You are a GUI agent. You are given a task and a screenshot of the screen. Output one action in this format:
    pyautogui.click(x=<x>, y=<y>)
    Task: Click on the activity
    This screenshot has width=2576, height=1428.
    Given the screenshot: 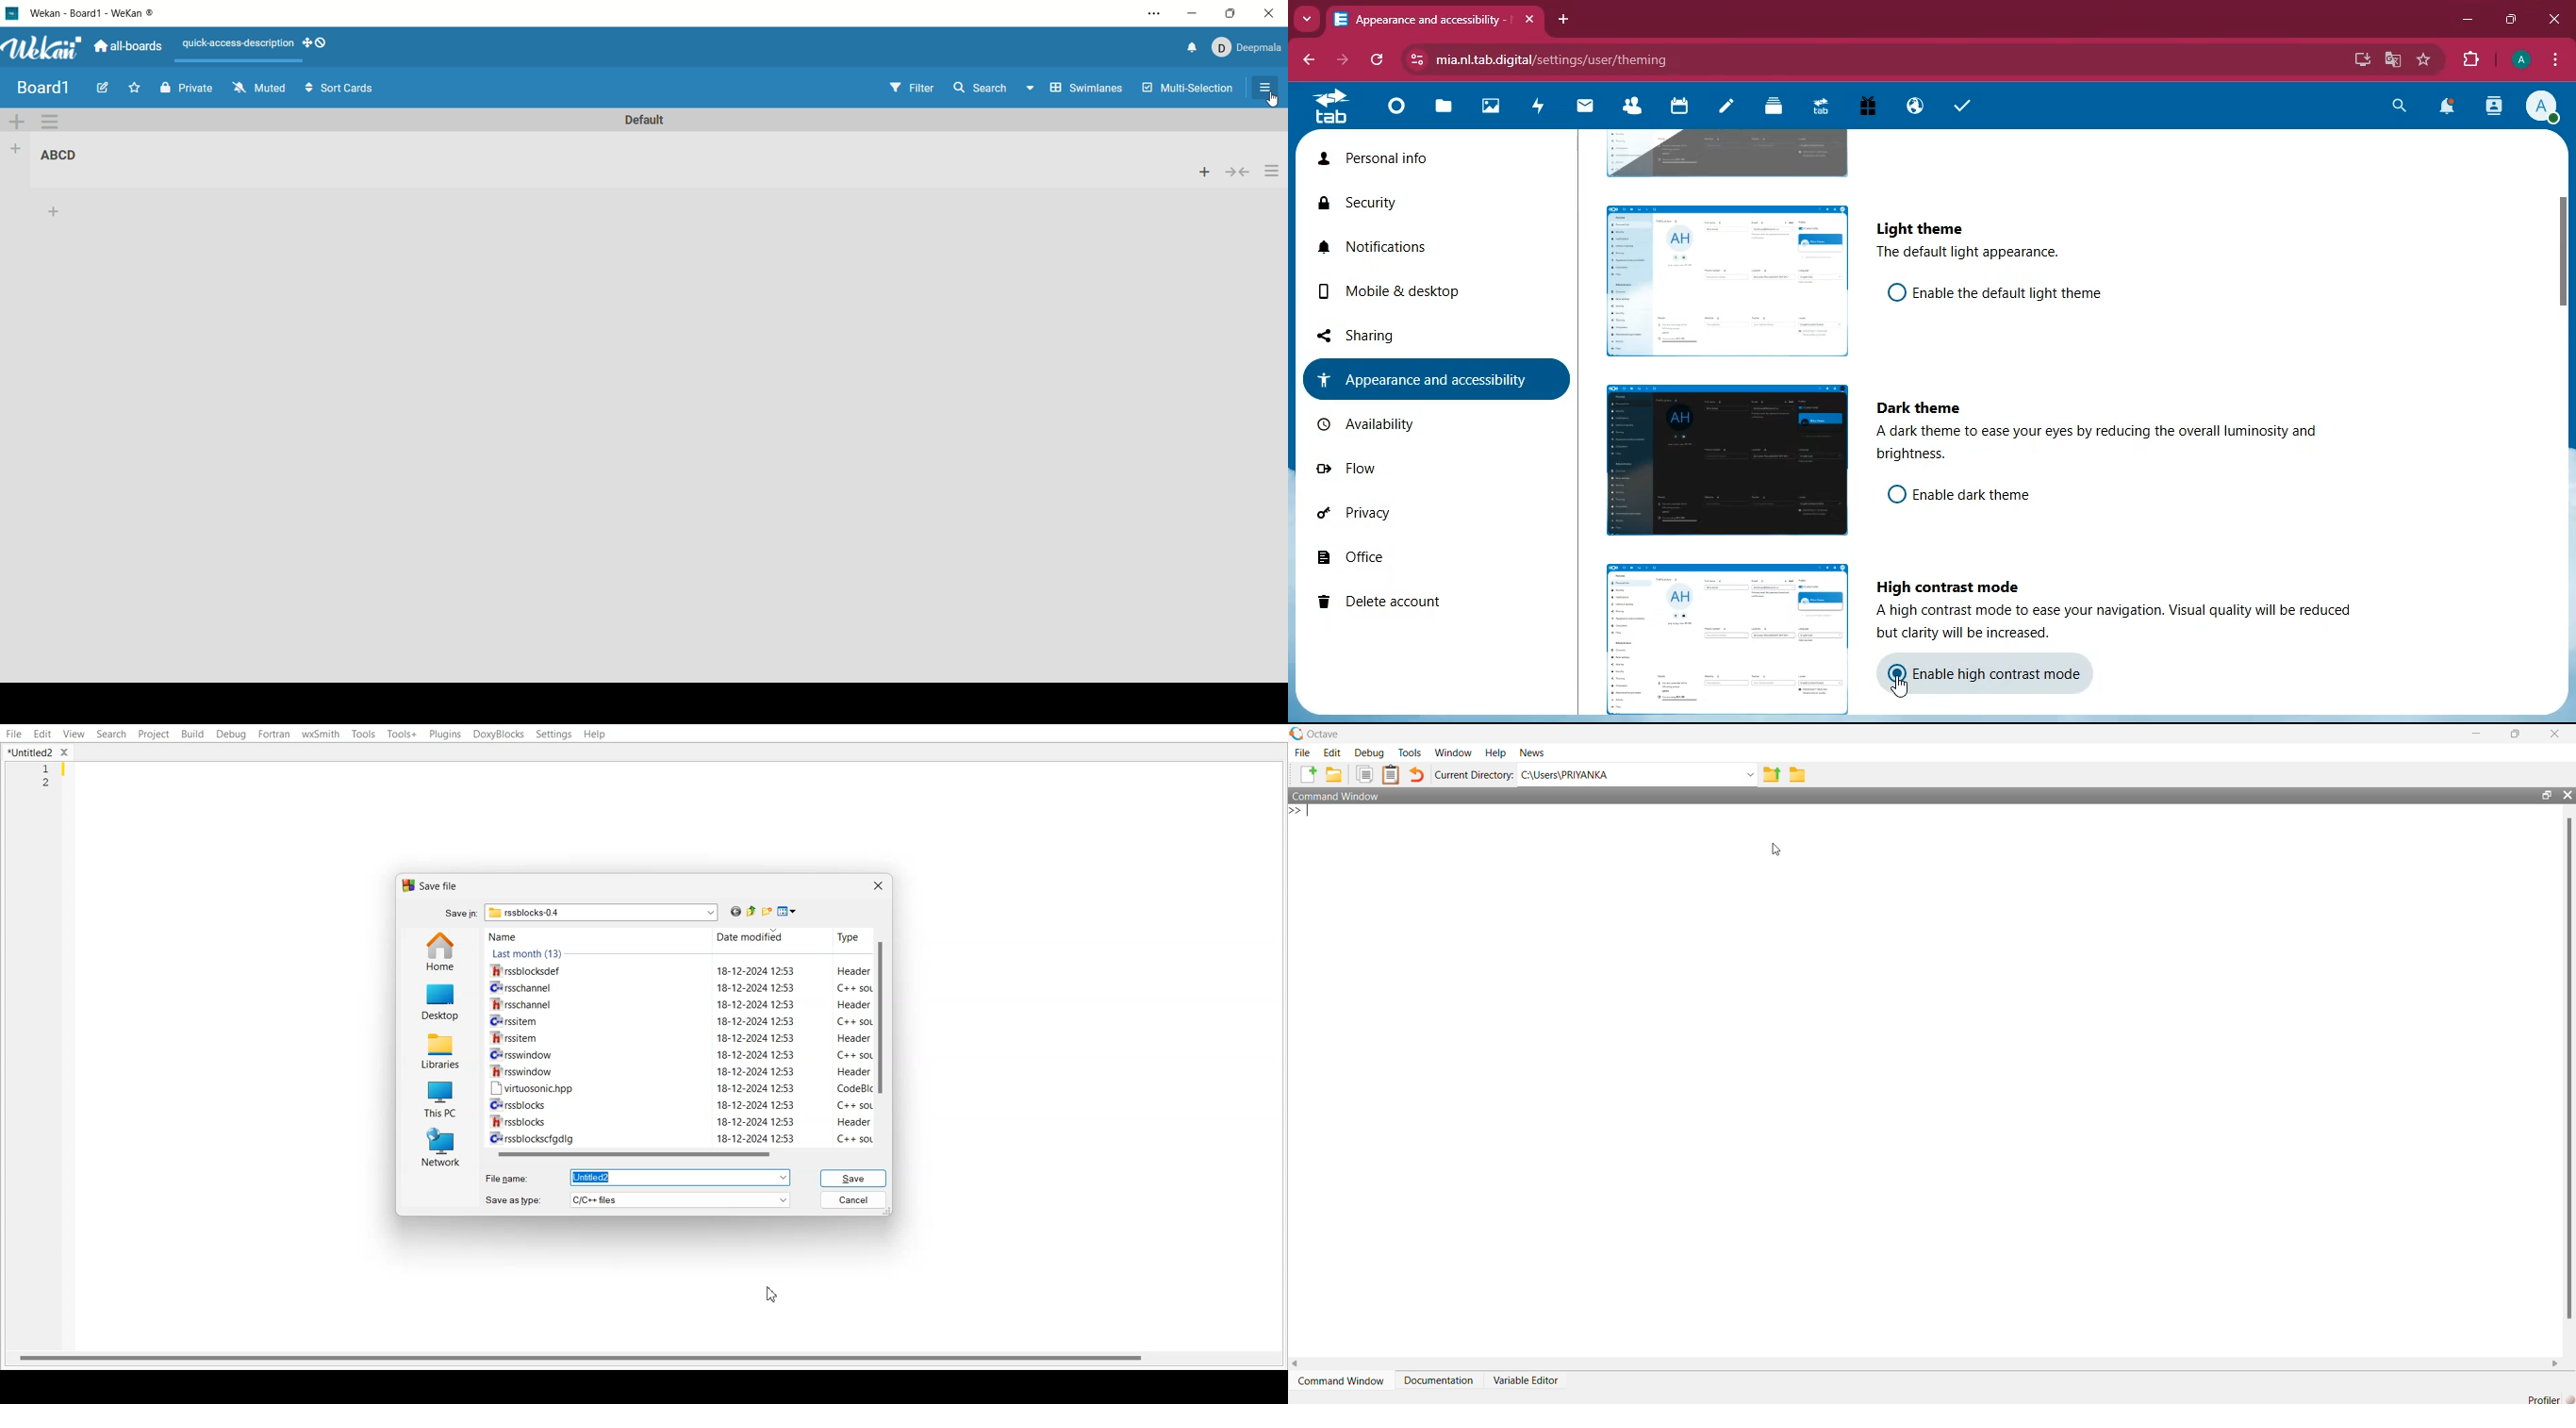 What is the action you would take?
    pyautogui.click(x=2496, y=108)
    